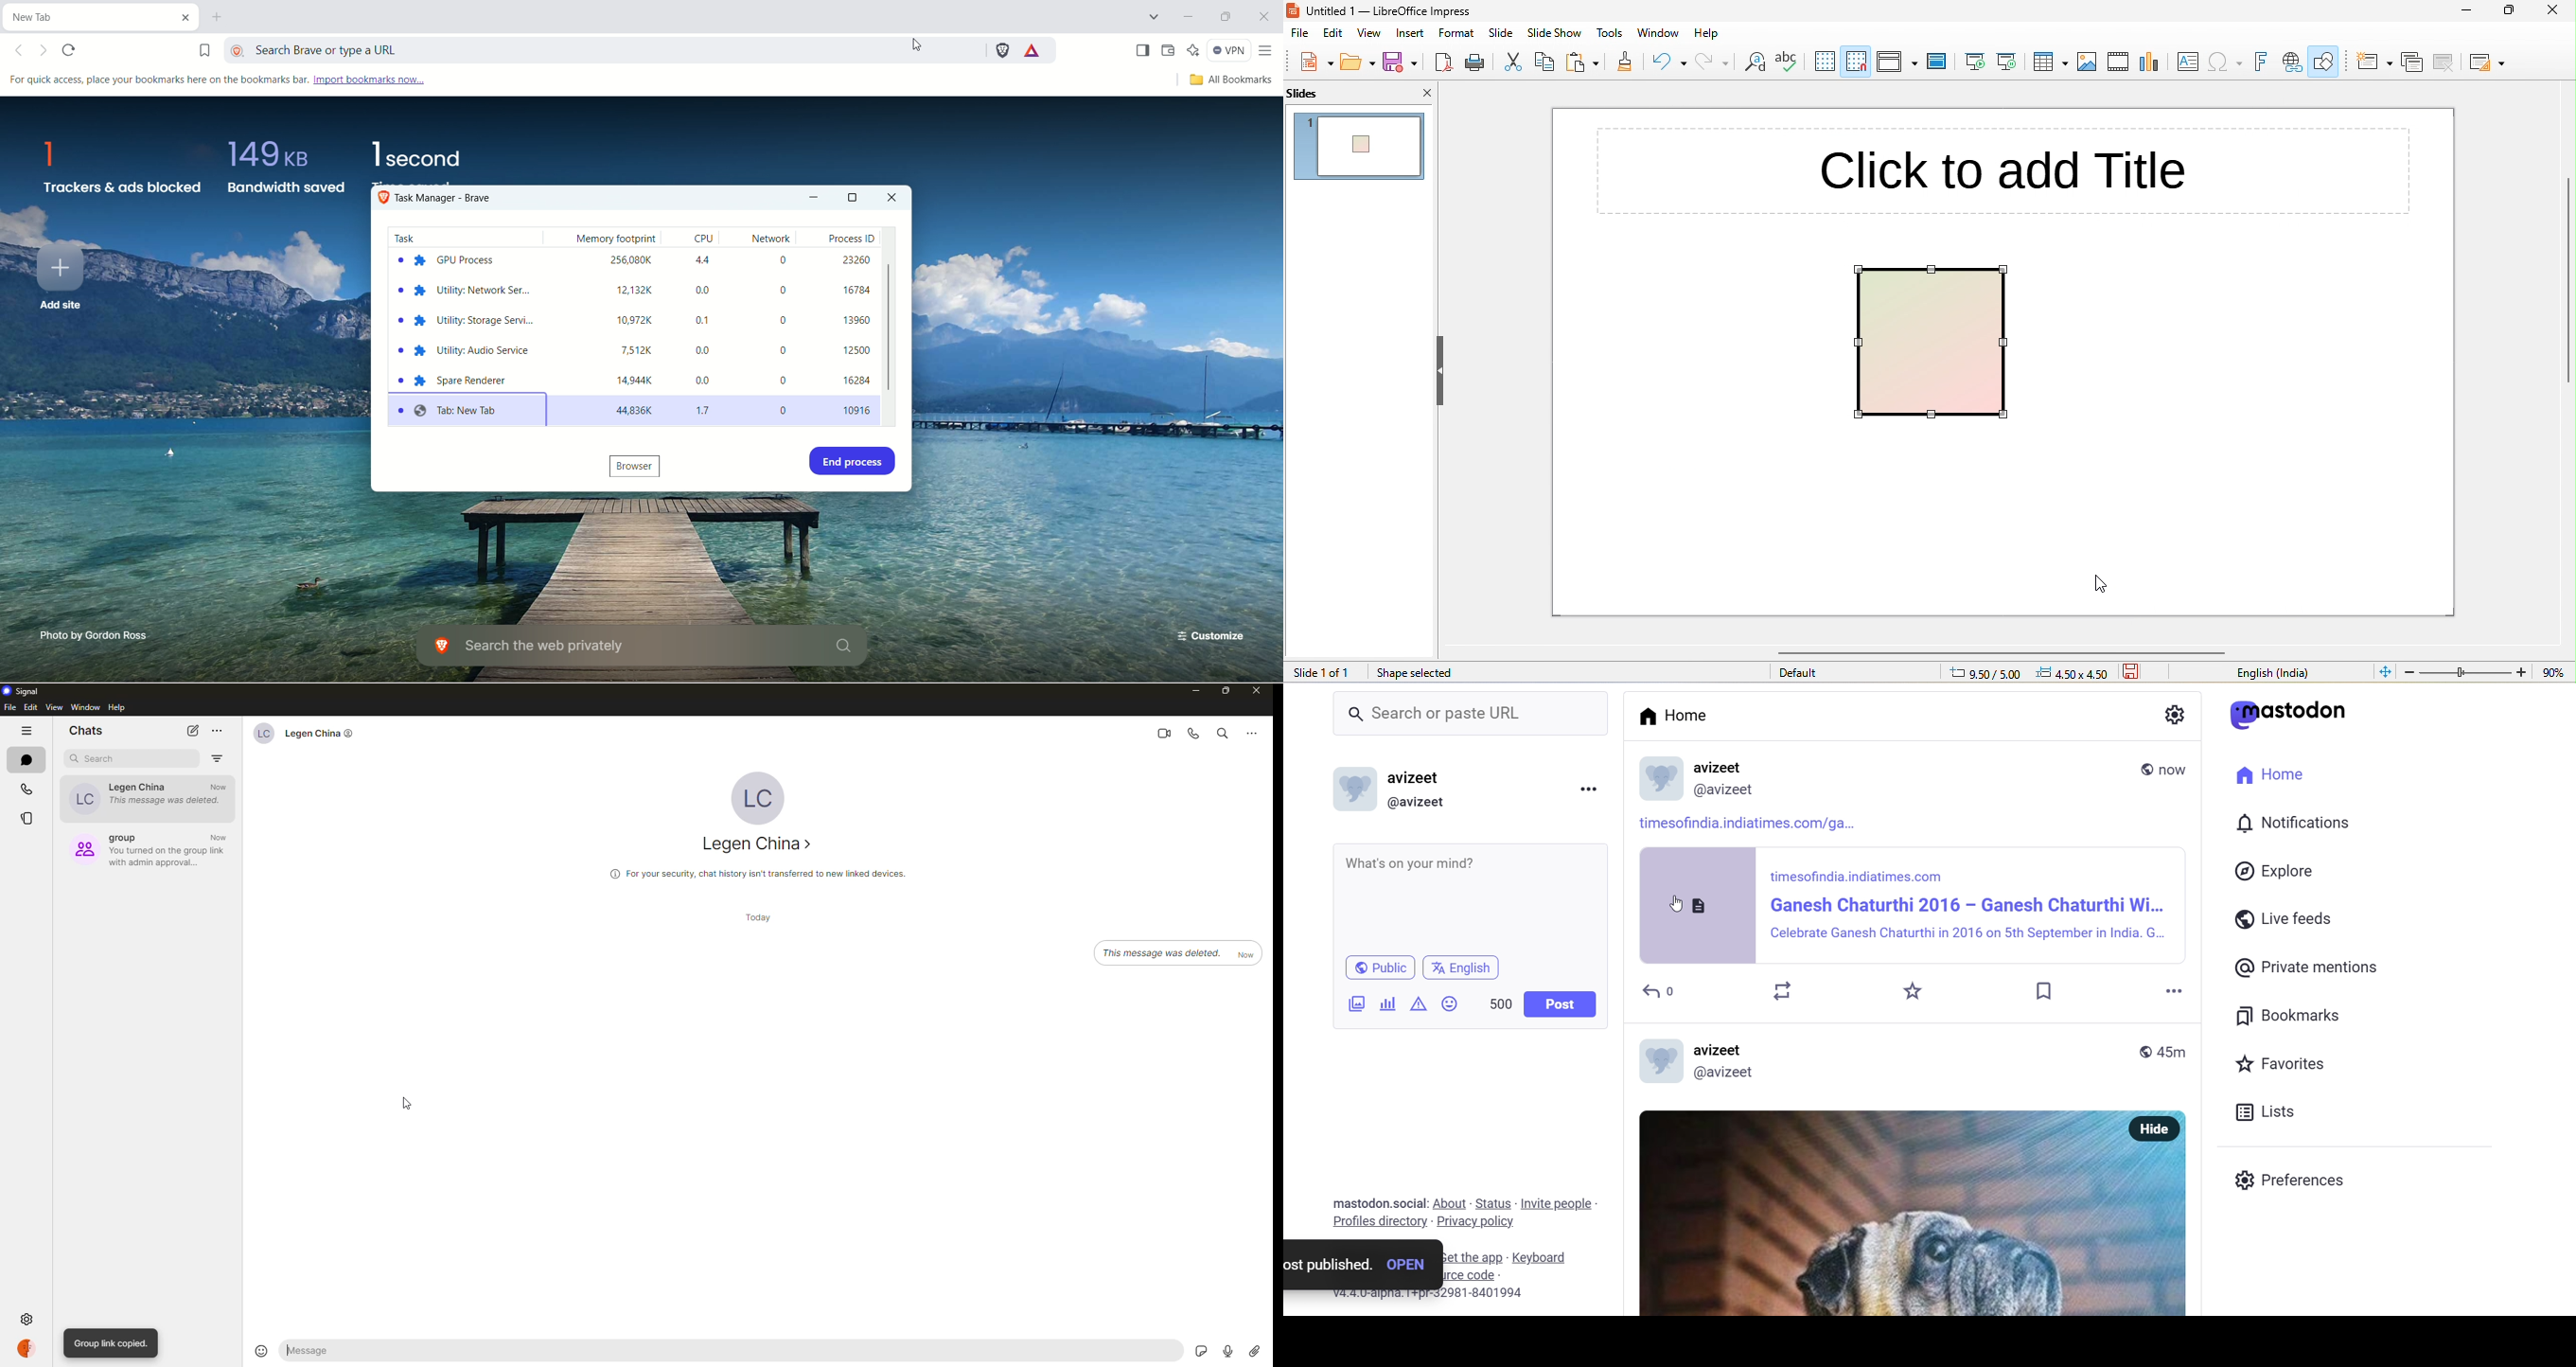 The width and height of the screenshot is (2576, 1372). Describe the element at coordinates (1998, 167) in the screenshot. I see `click to add title` at that location.